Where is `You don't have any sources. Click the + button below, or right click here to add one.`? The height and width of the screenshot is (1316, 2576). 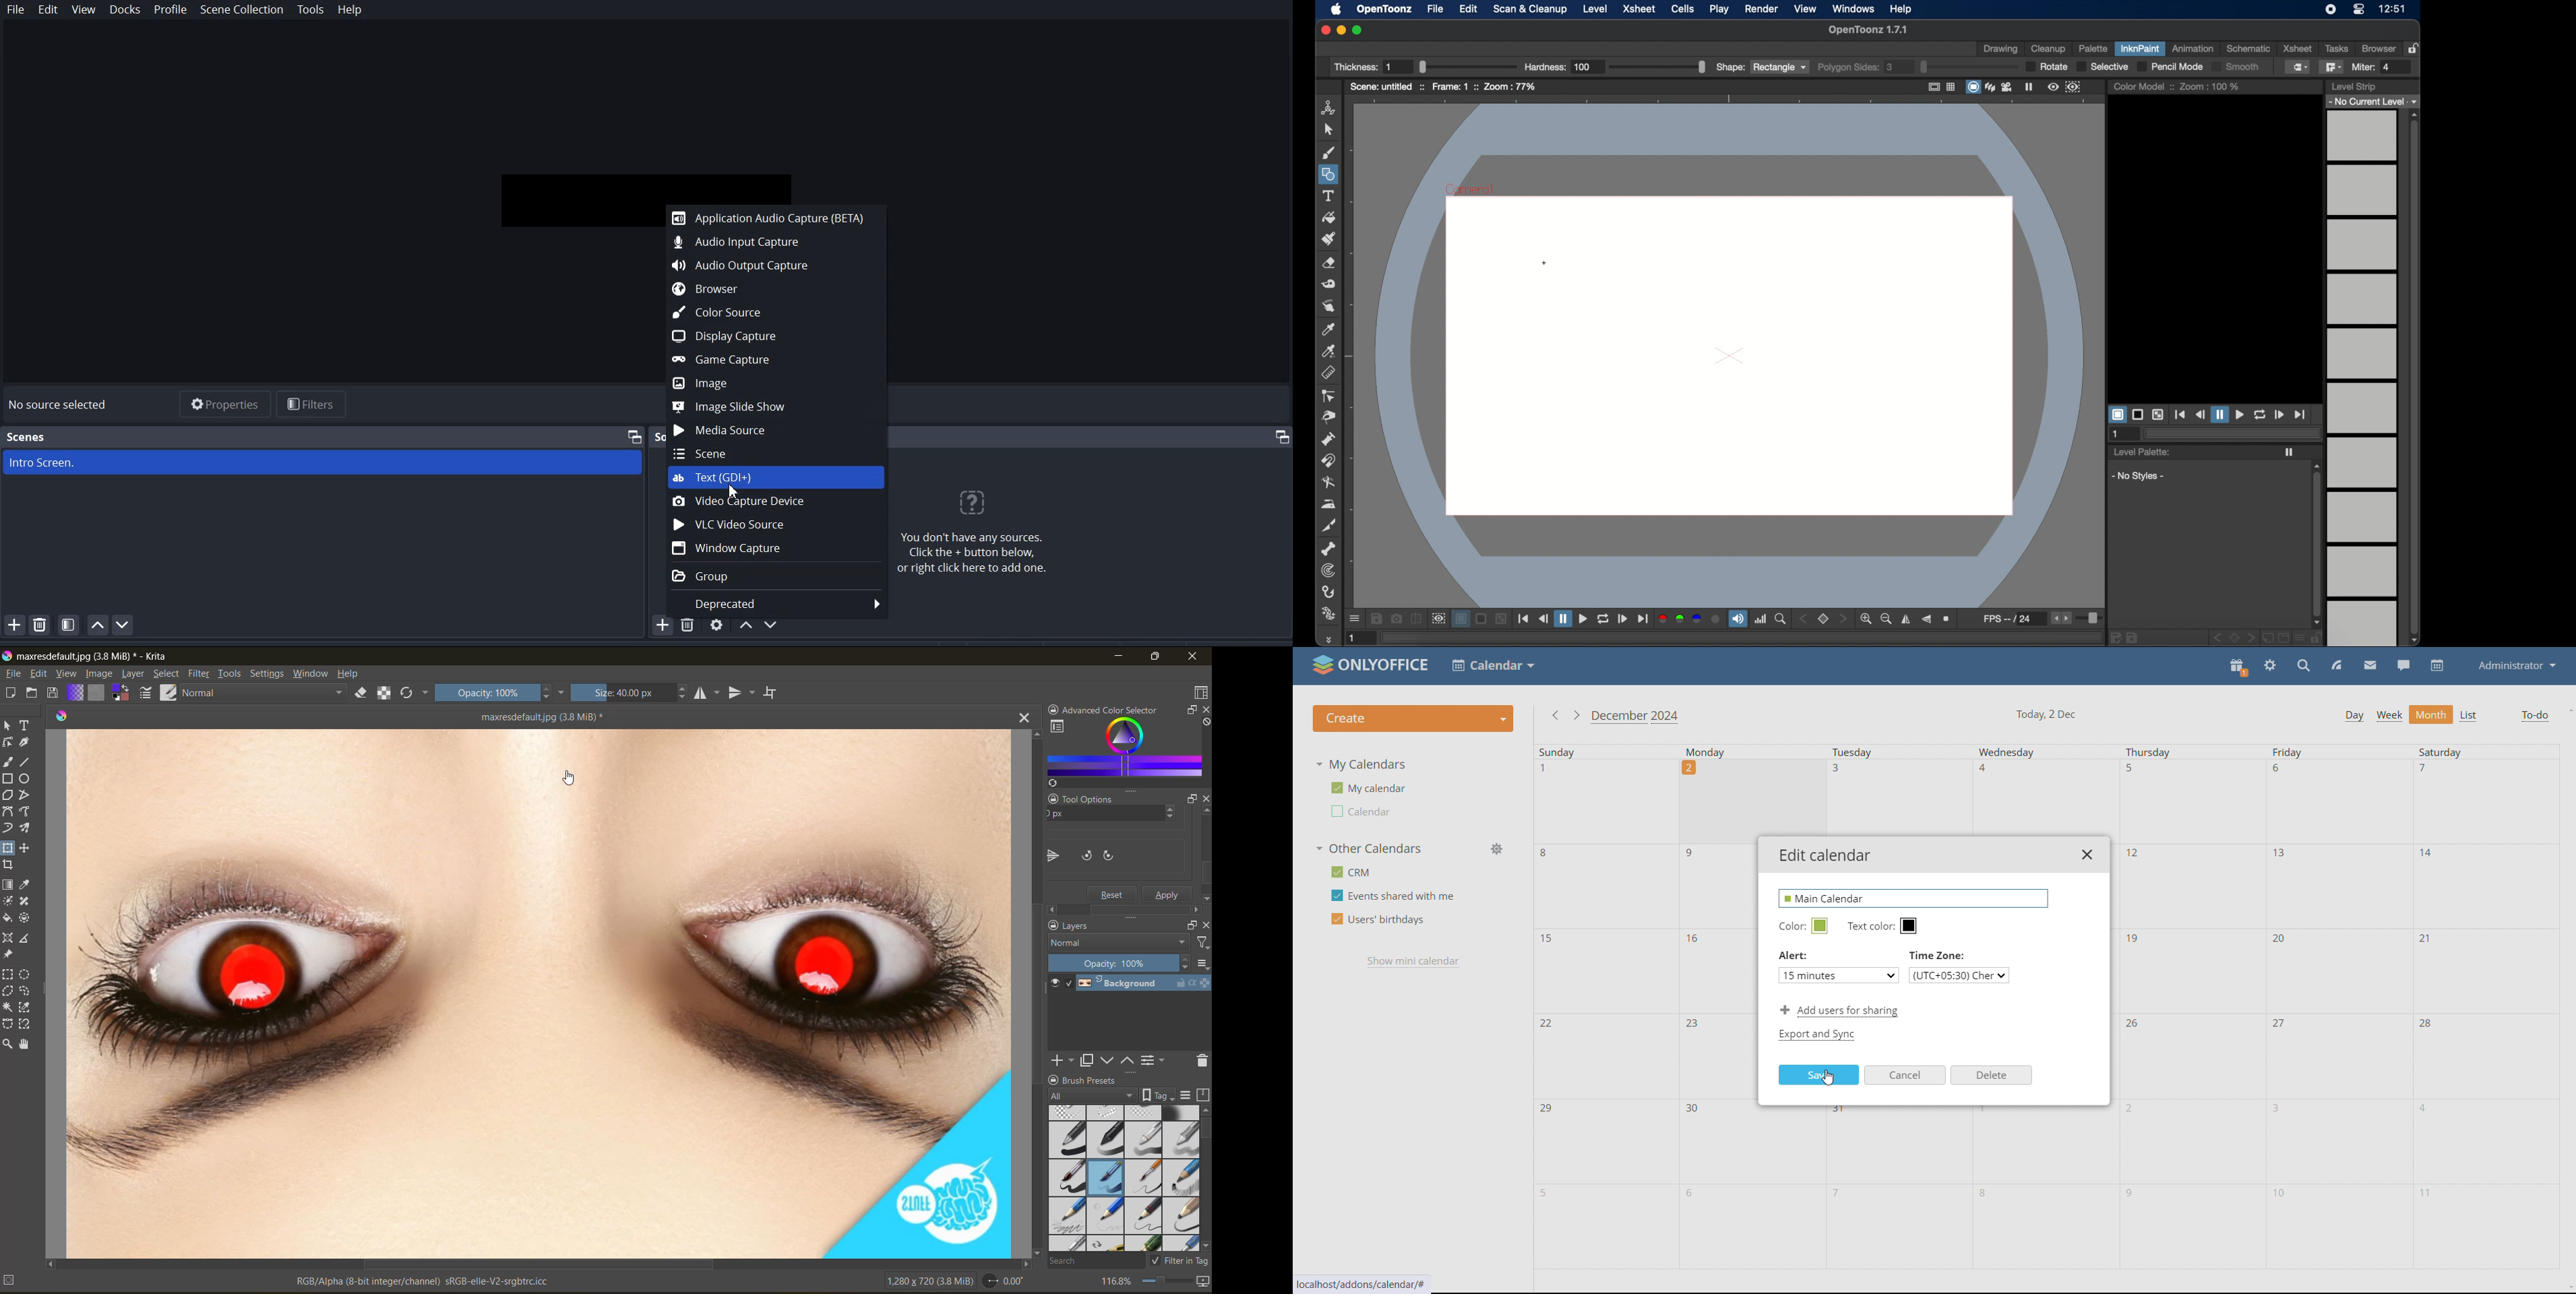 You don't have any sources. Click the + button below, or right click here to add one. is located at coordinates (981, 532).